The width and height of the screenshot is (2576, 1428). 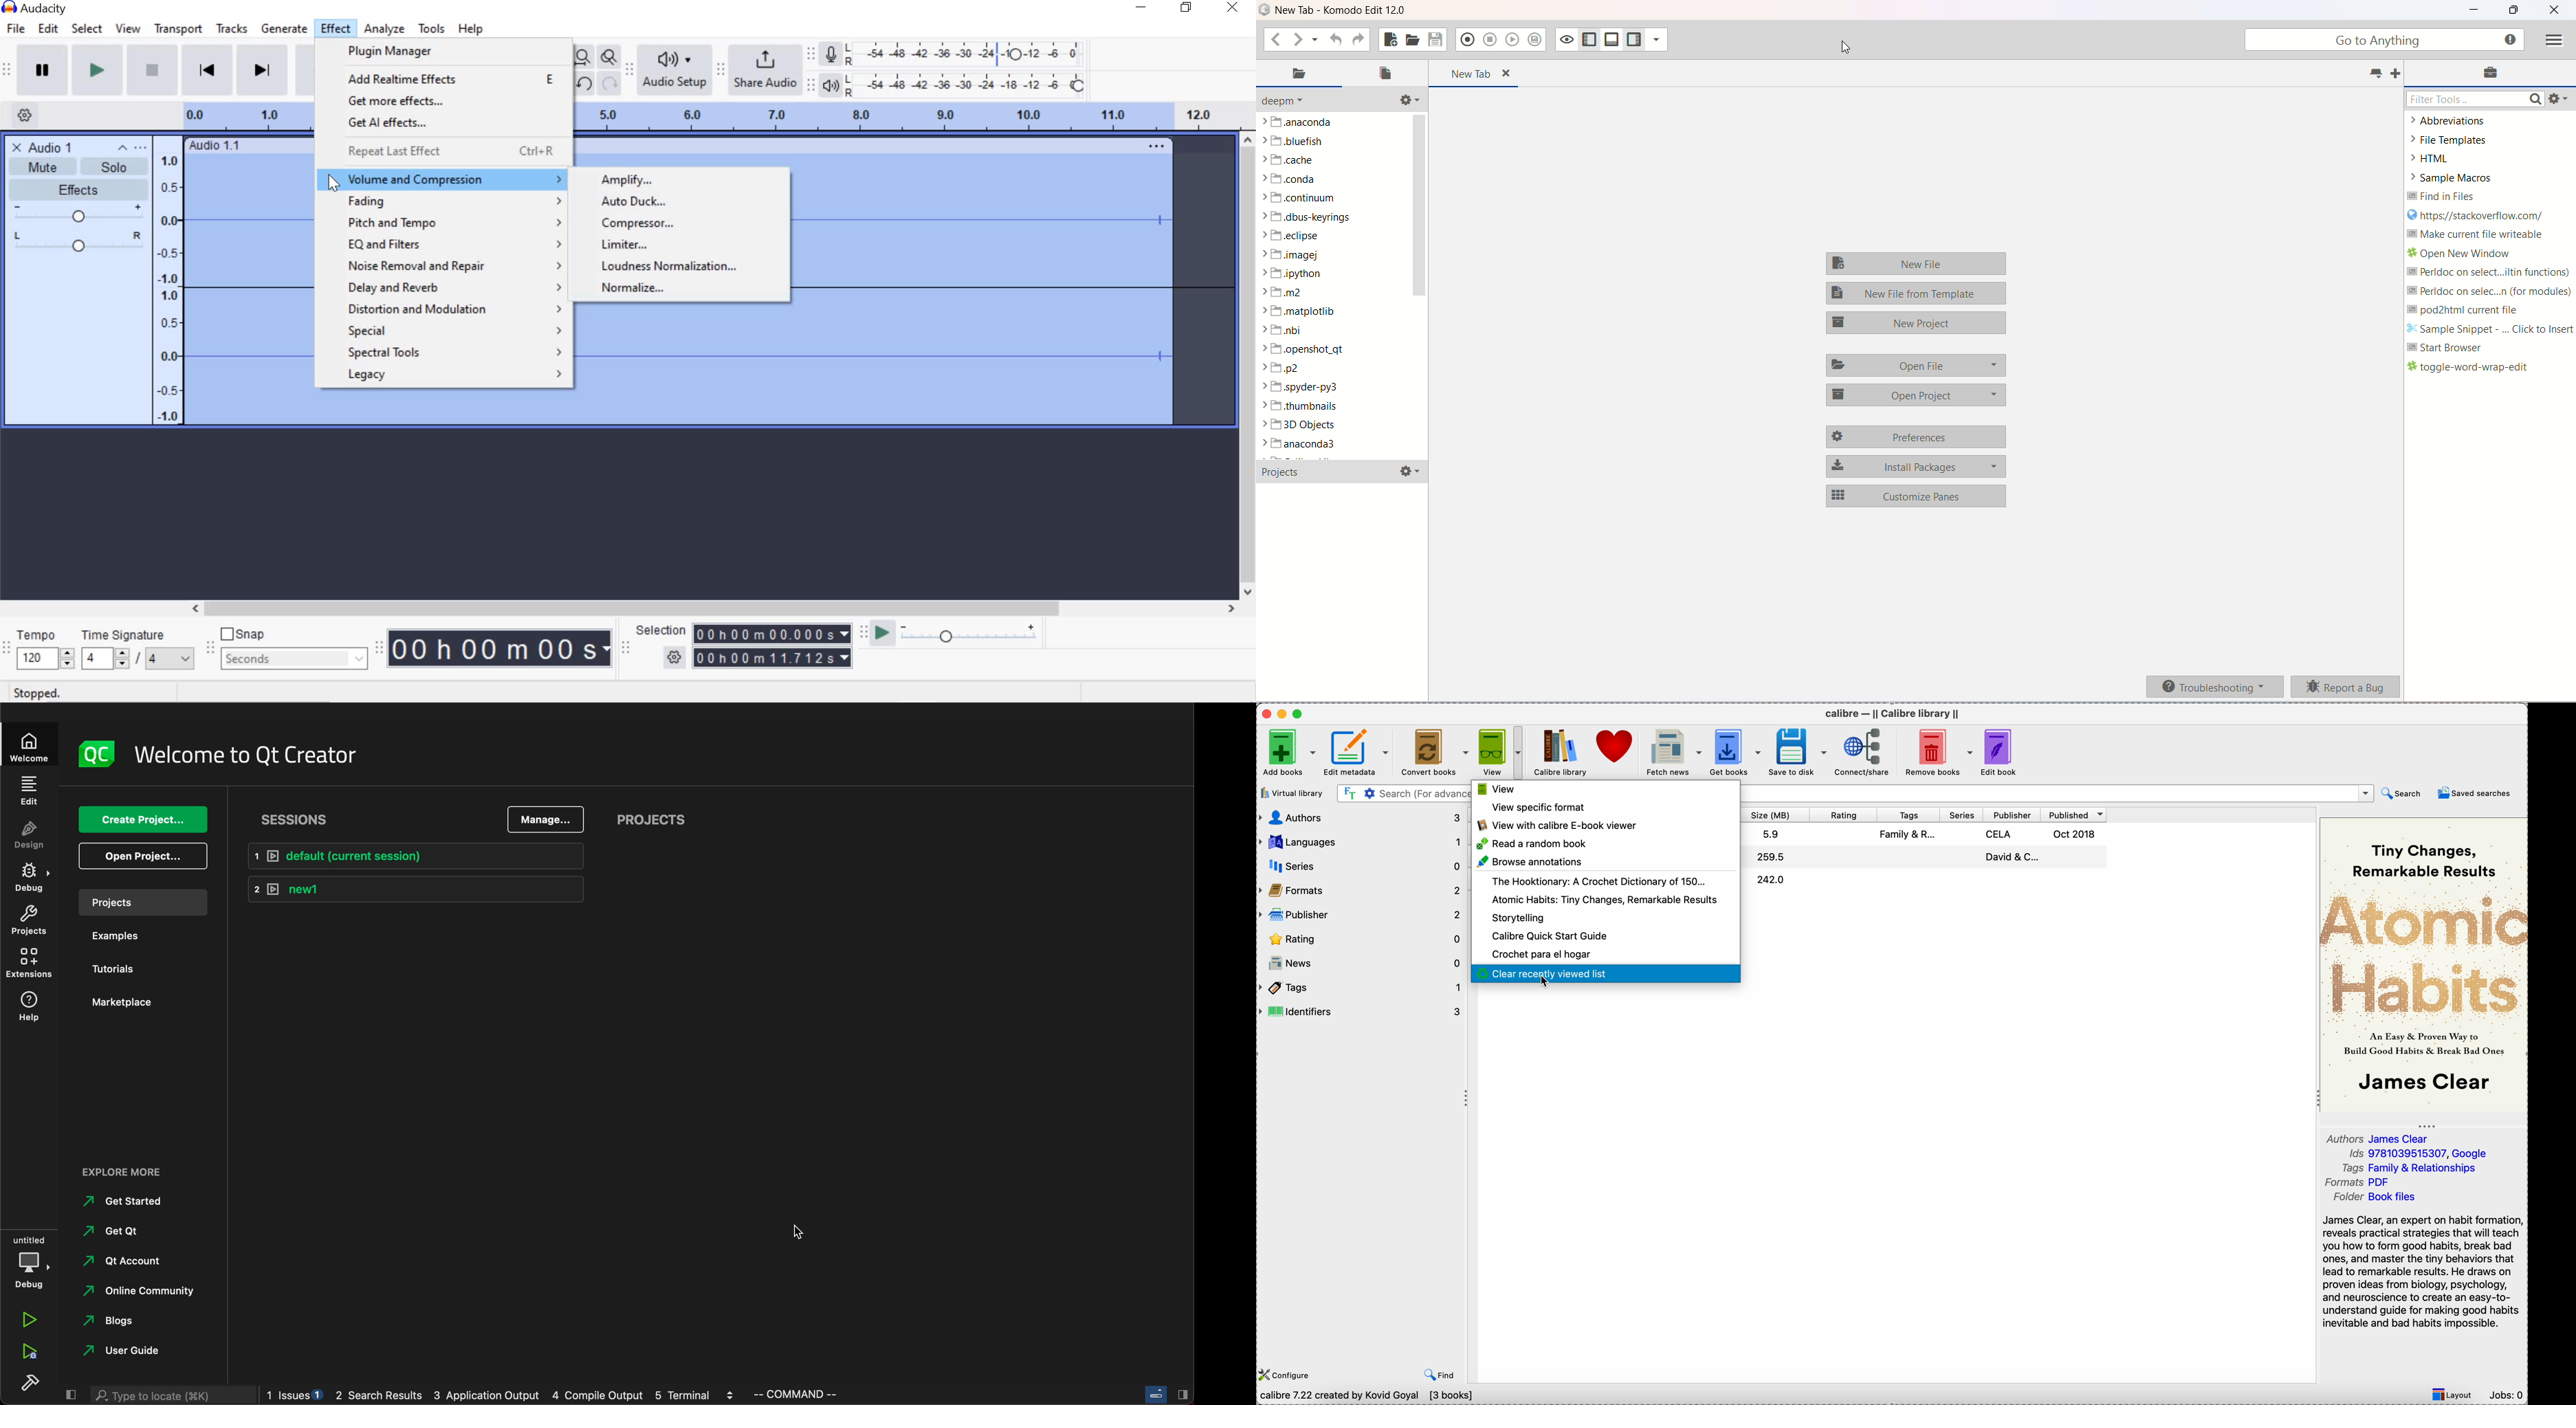 What do you see at coordinates (2011, 857) in the screenshot?
I see `David & C...` at bounding box center [2011, 857].